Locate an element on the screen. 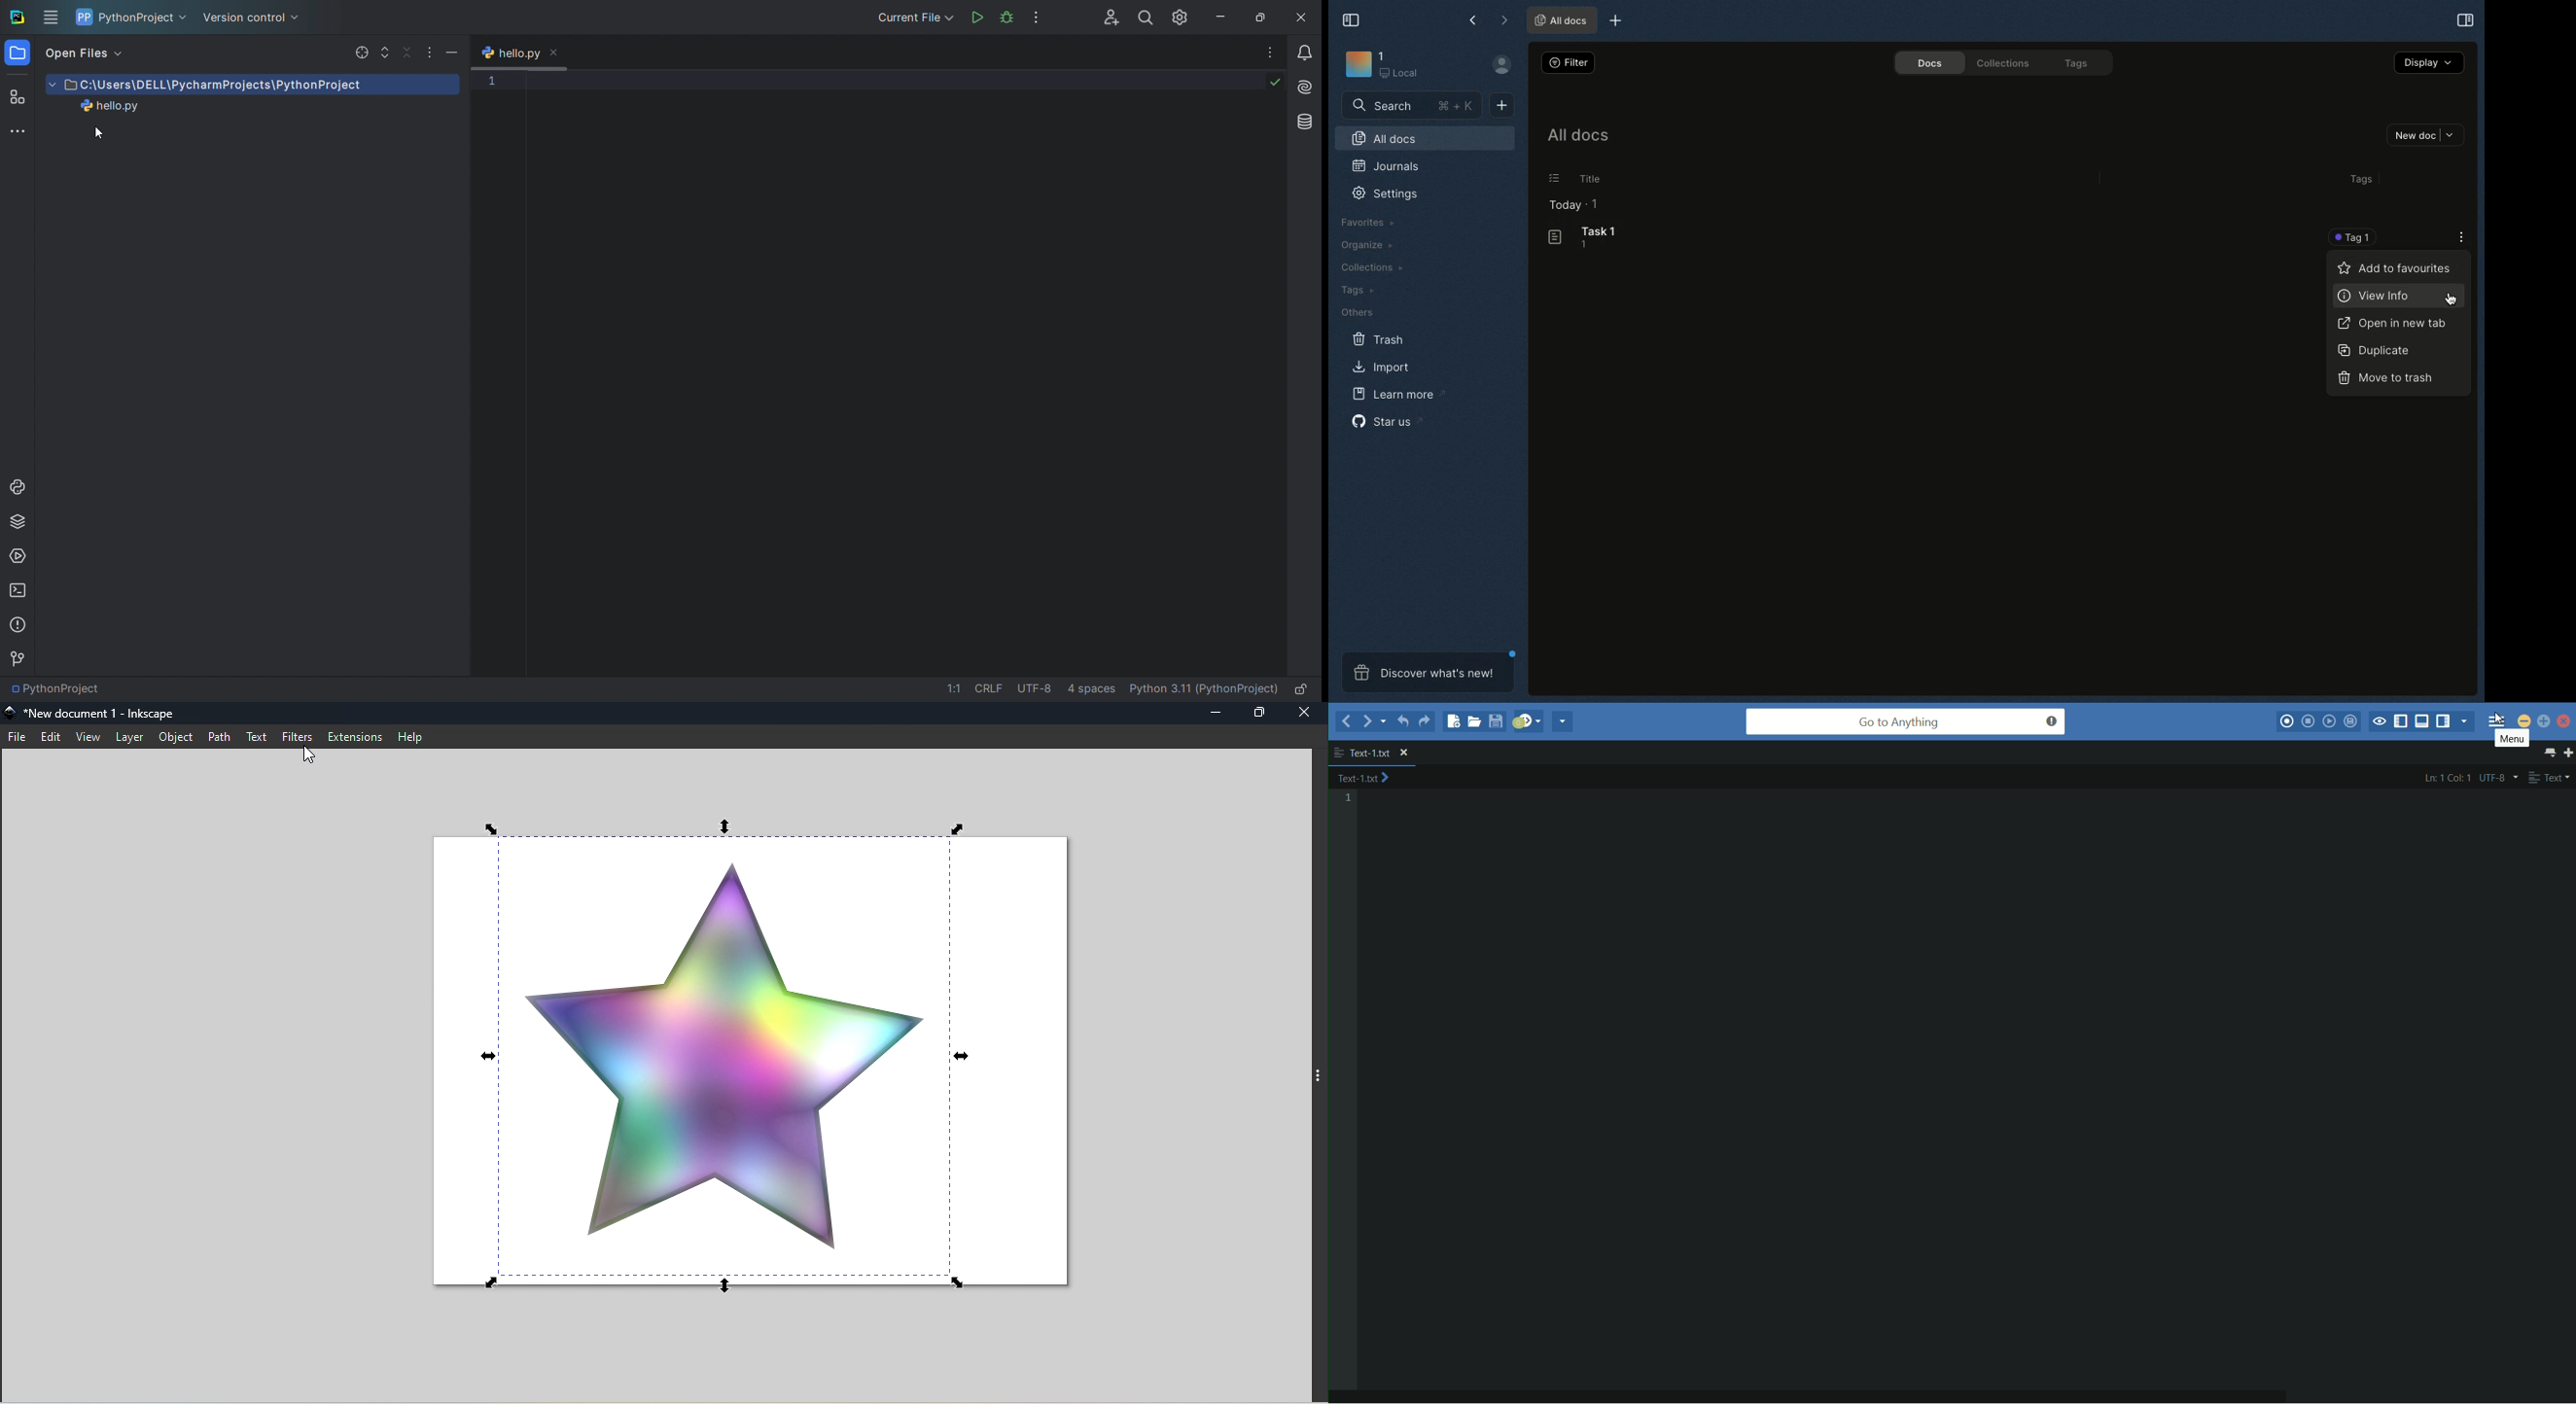 This screenshot has height=1428, width=2576. toggle focus mode is located at coordinates (2380, 722).